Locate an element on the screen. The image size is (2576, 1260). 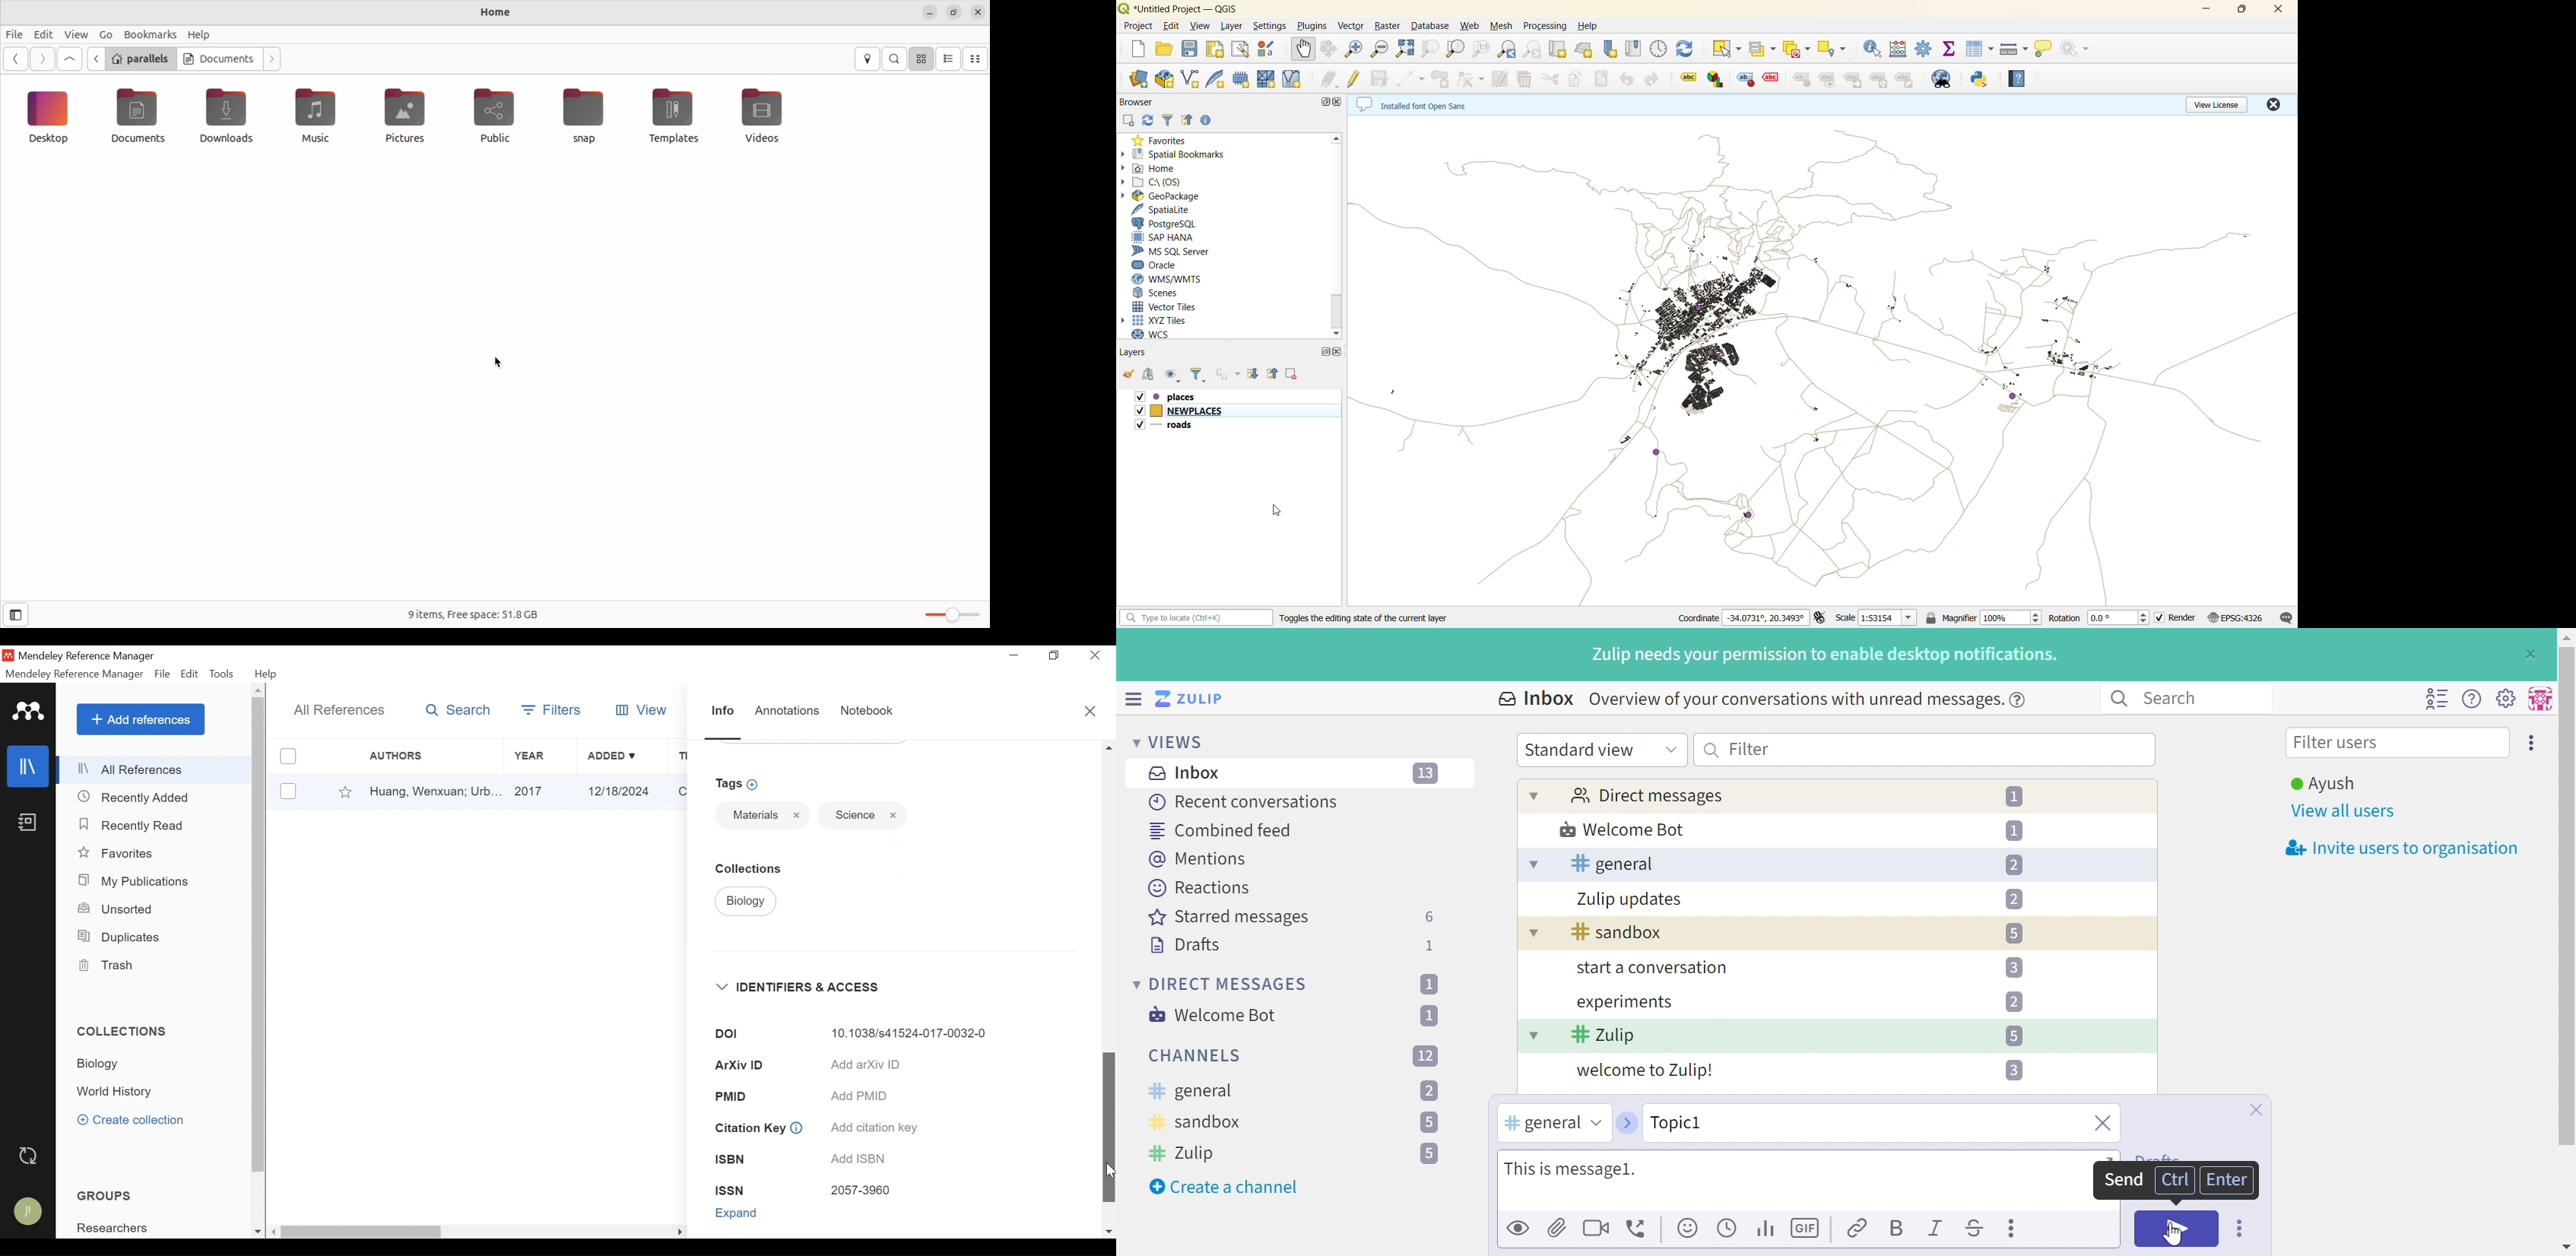
Add References is located at coordinates (141, 719).